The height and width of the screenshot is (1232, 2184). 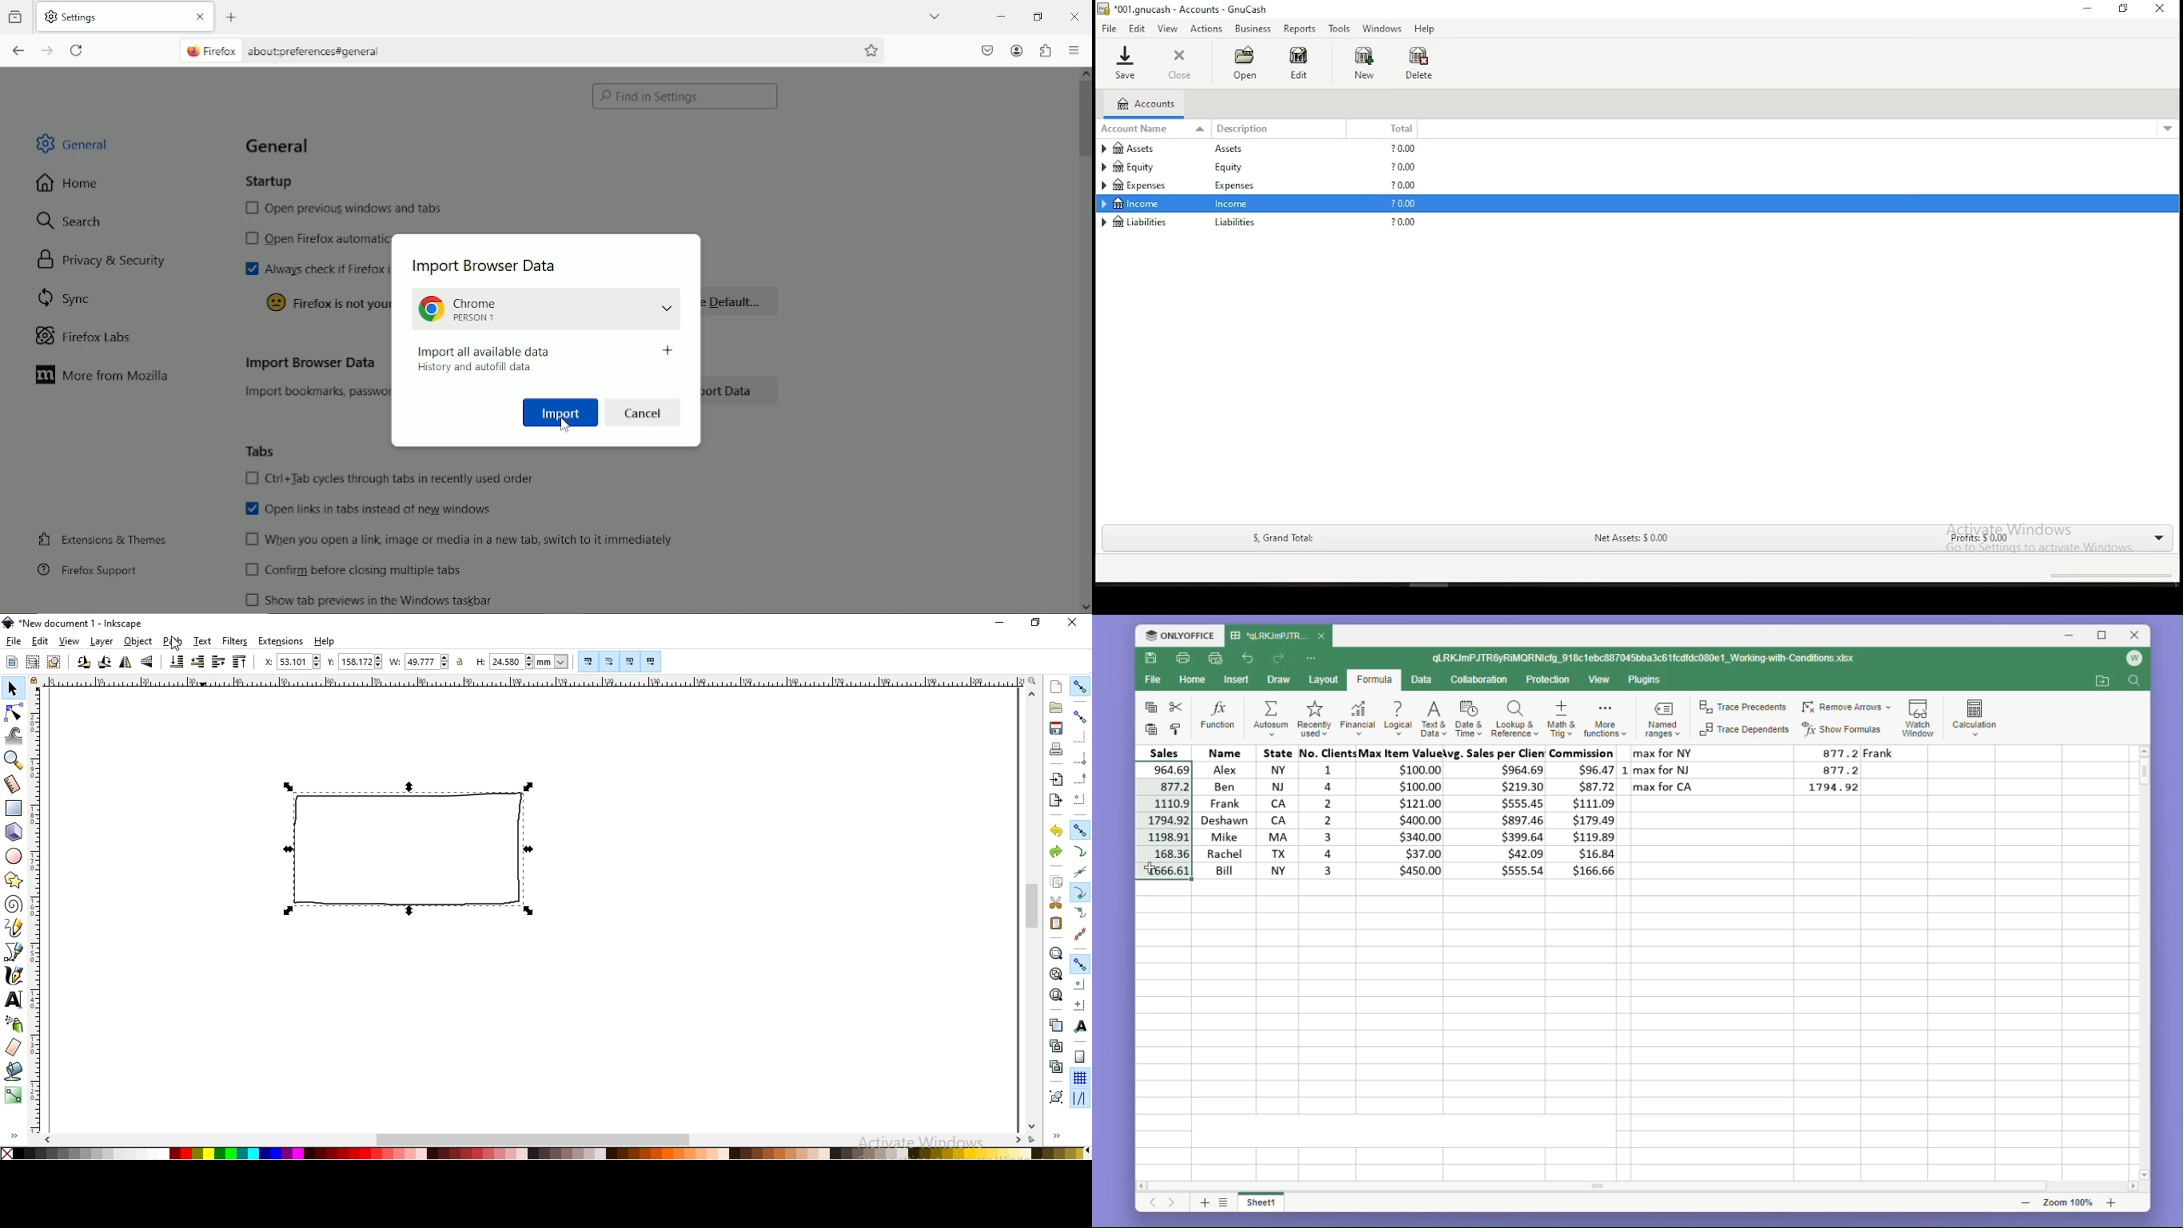 I want to click on extensions, so click(x=281, y=641).